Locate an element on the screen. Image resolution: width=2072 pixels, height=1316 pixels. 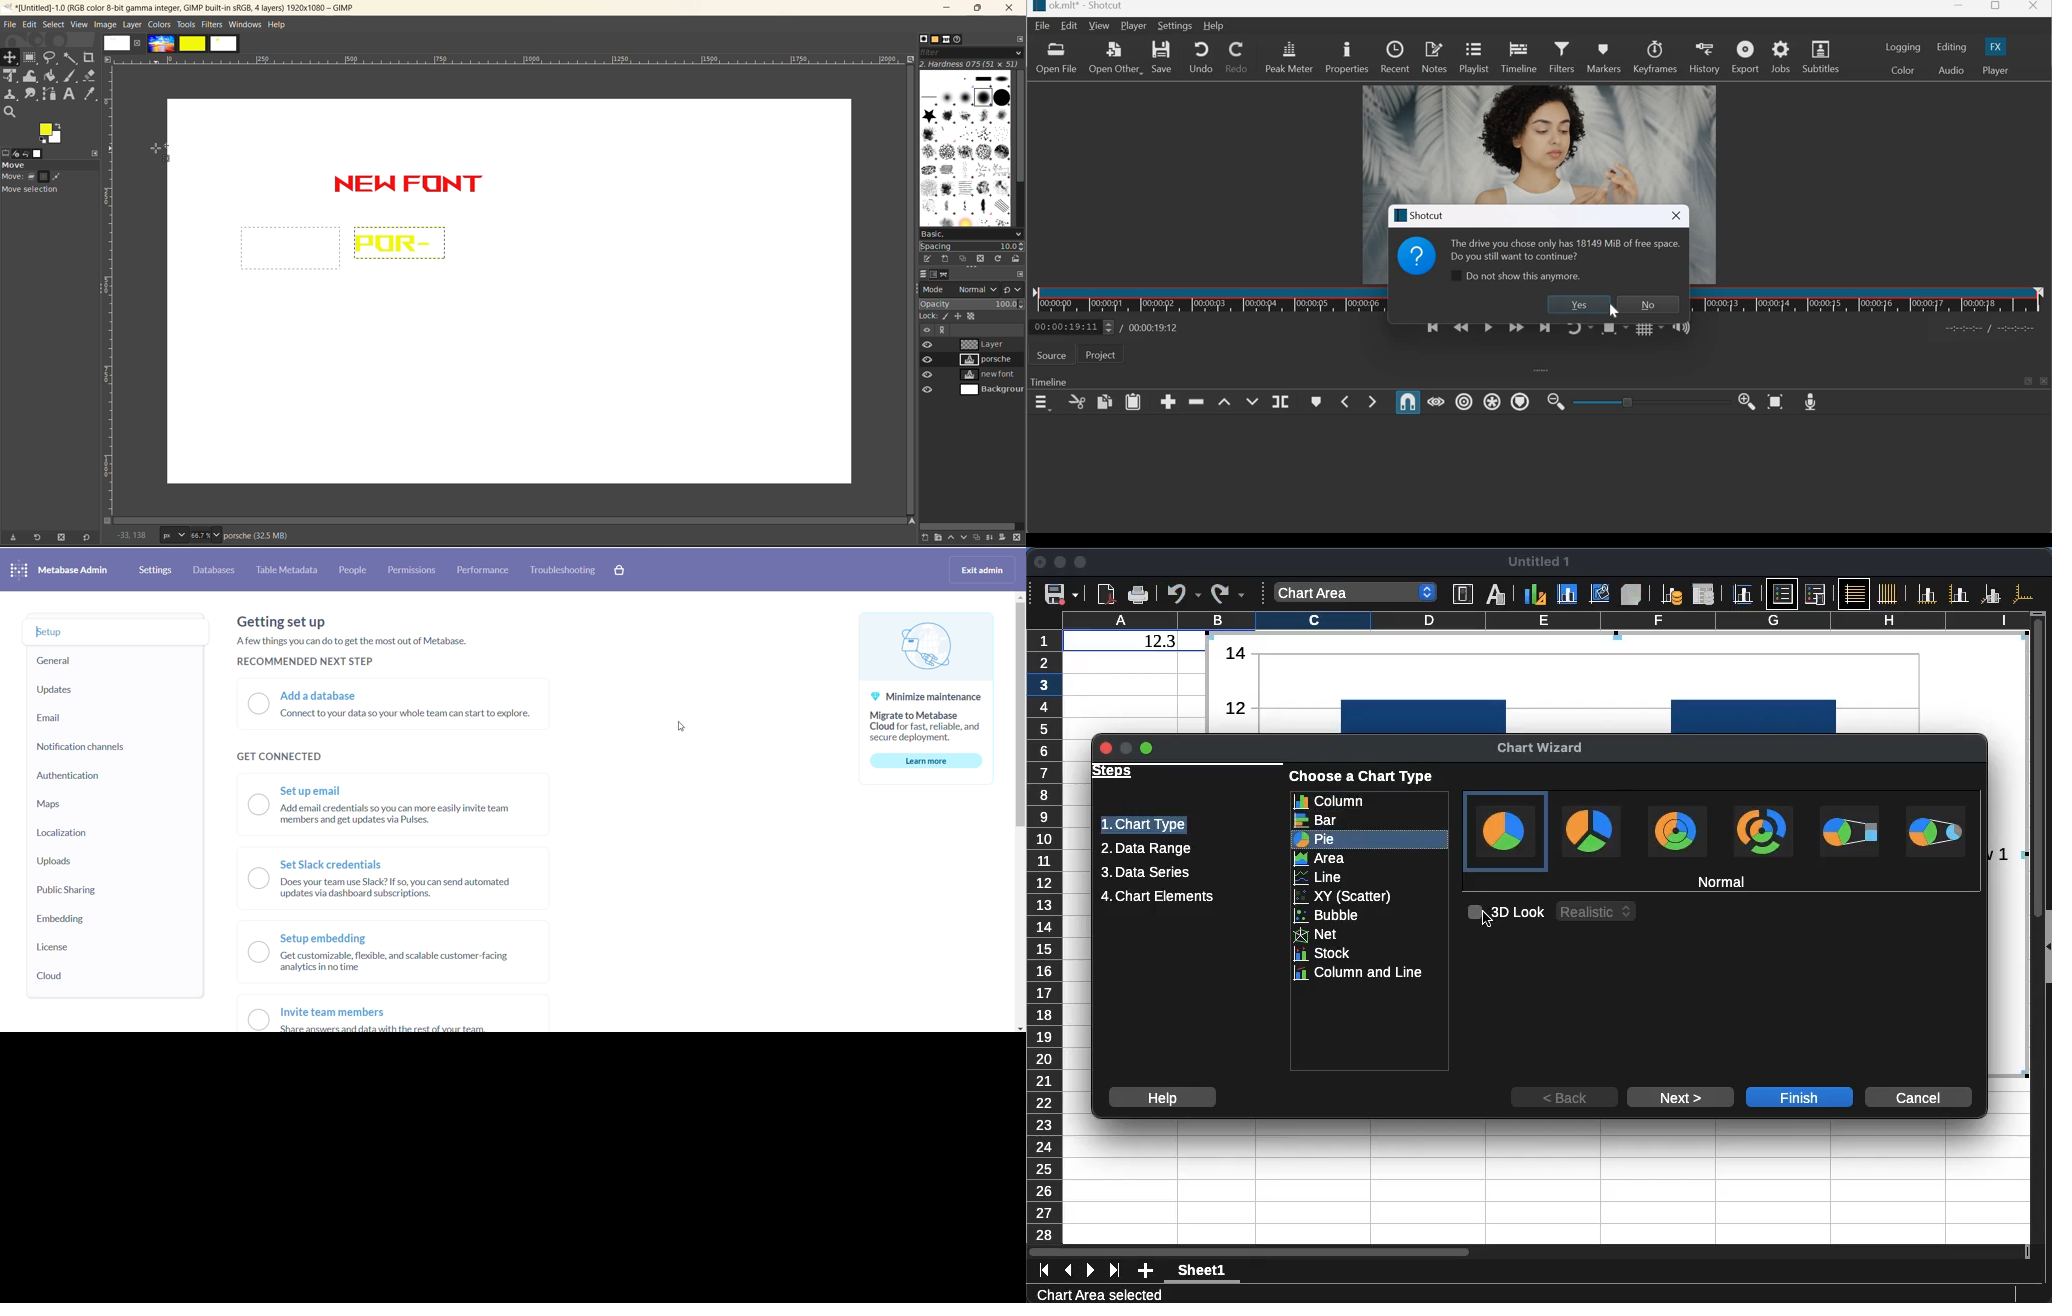
chart wizard is located at coordinates (1541, 749).